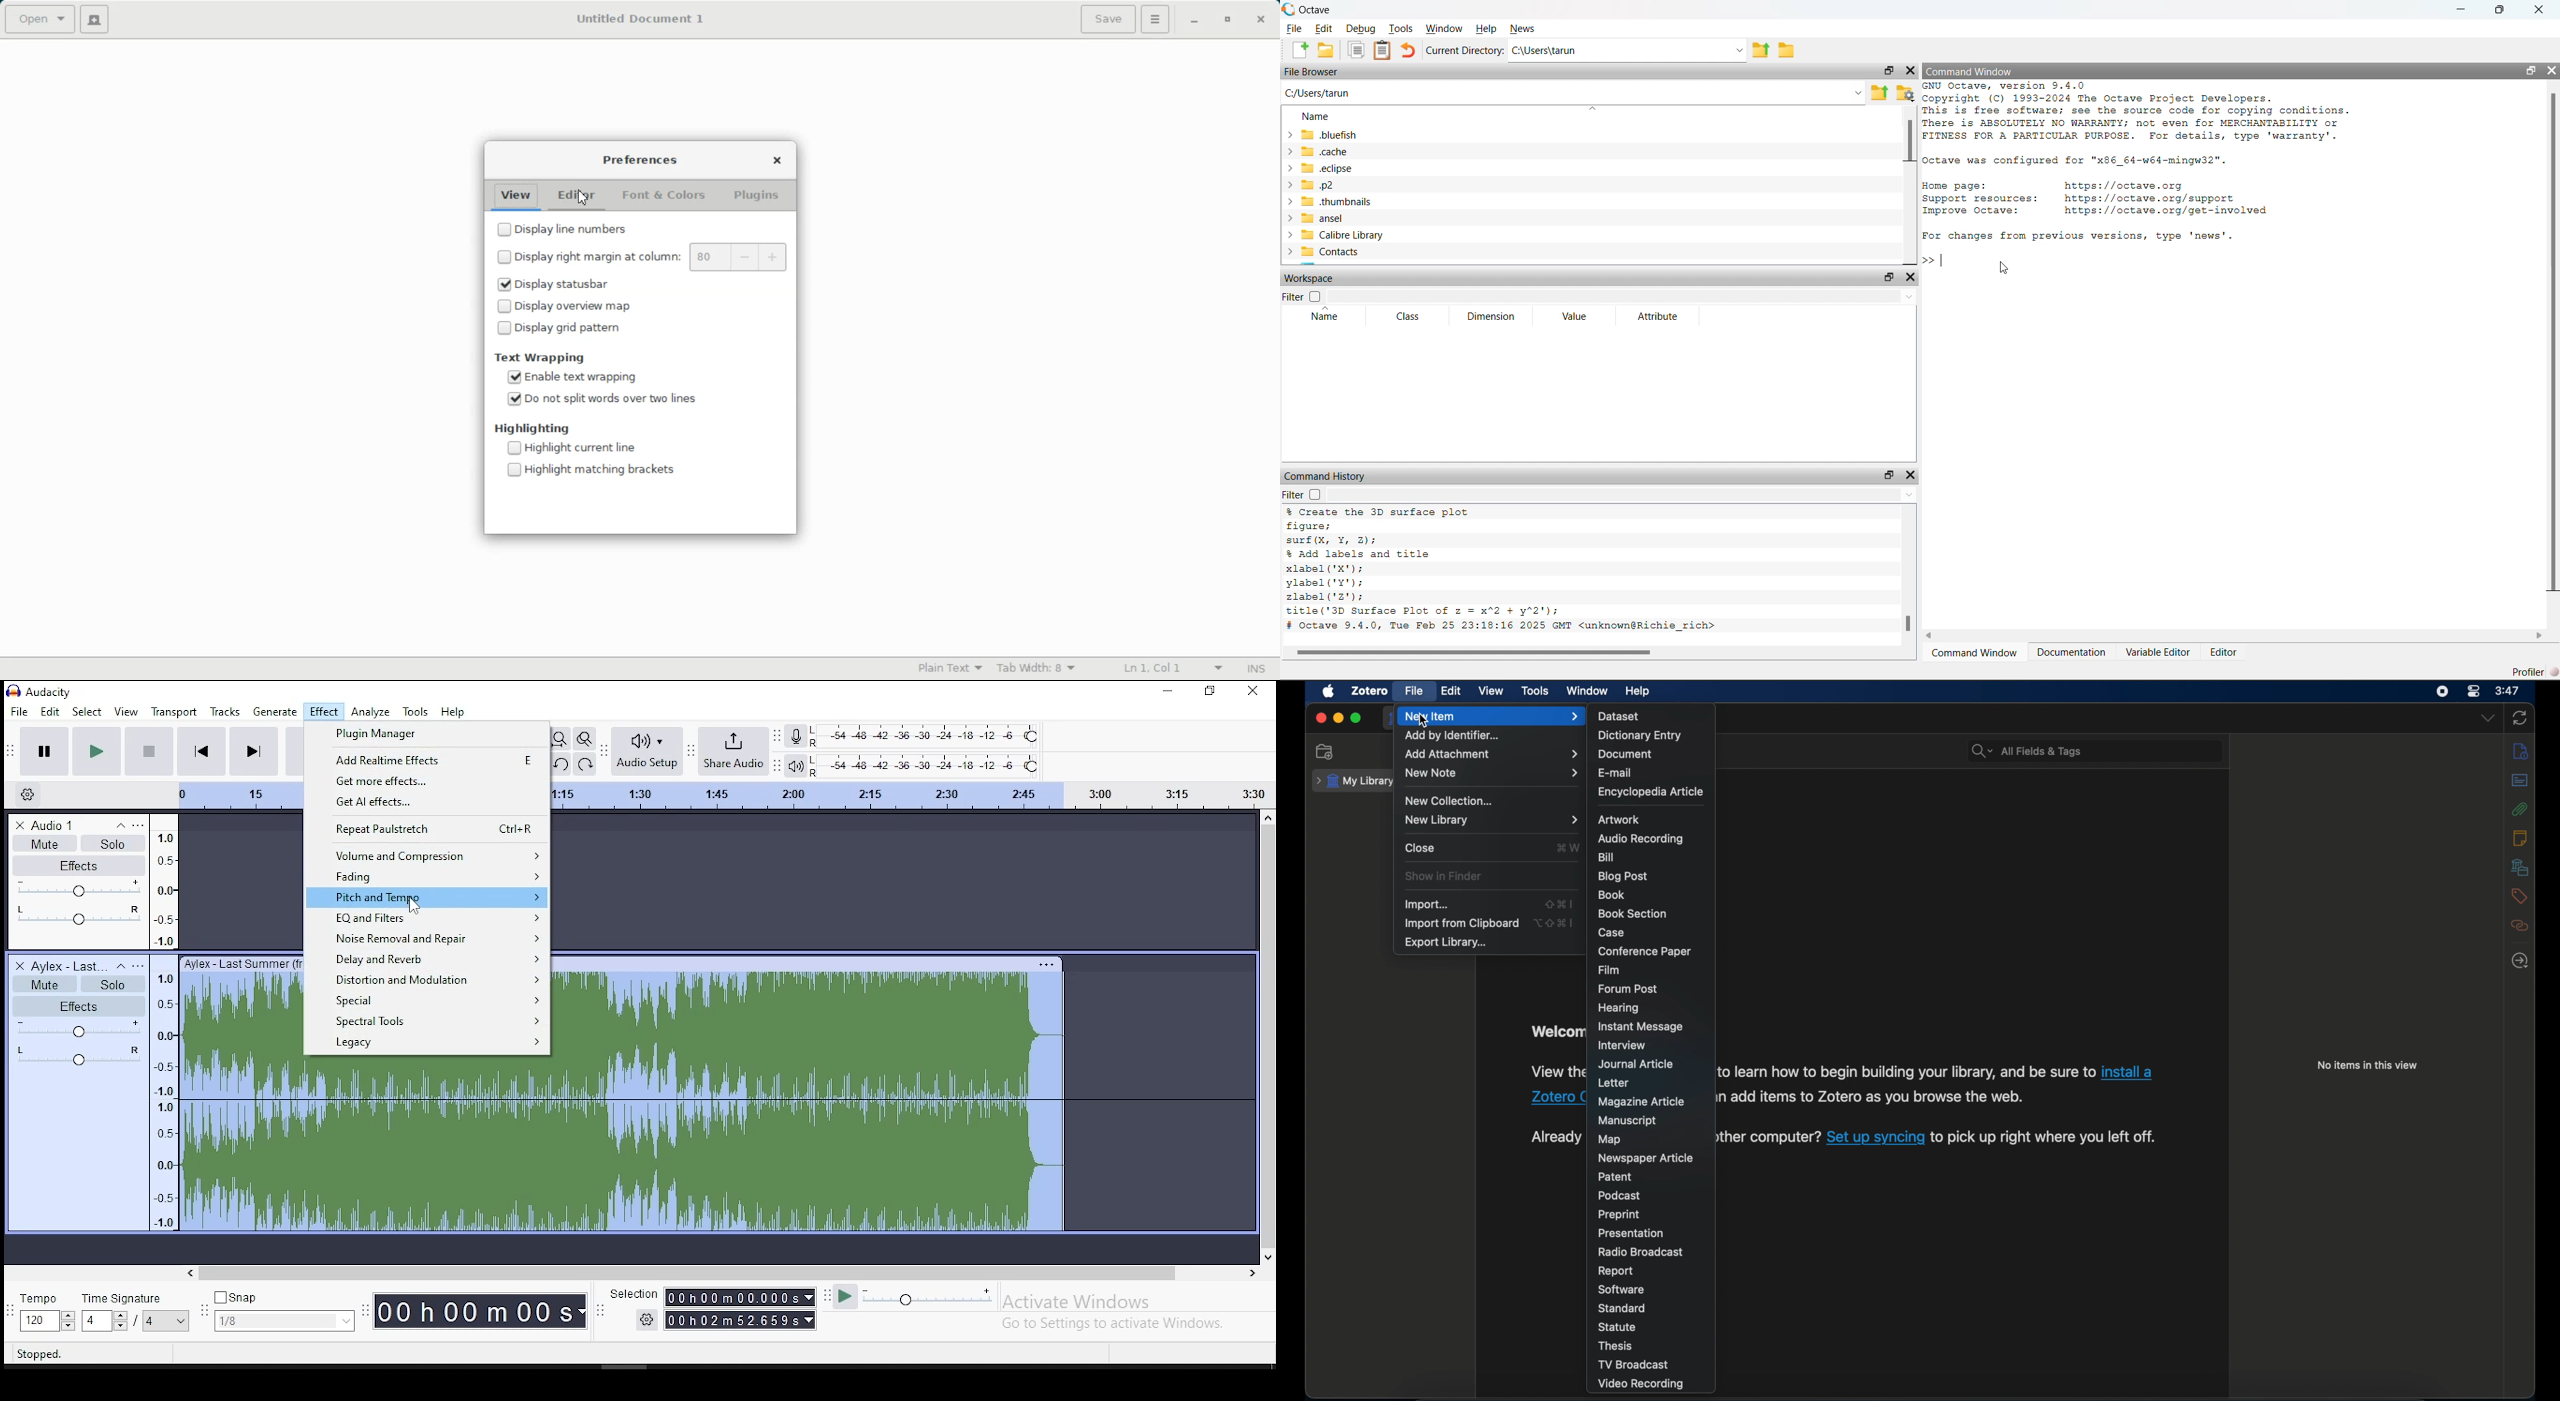 This screenshot has width=2576, height=1428. Describe the element at coordinates (428, 759) in the screenshot. I see `add real time effects` at that location.